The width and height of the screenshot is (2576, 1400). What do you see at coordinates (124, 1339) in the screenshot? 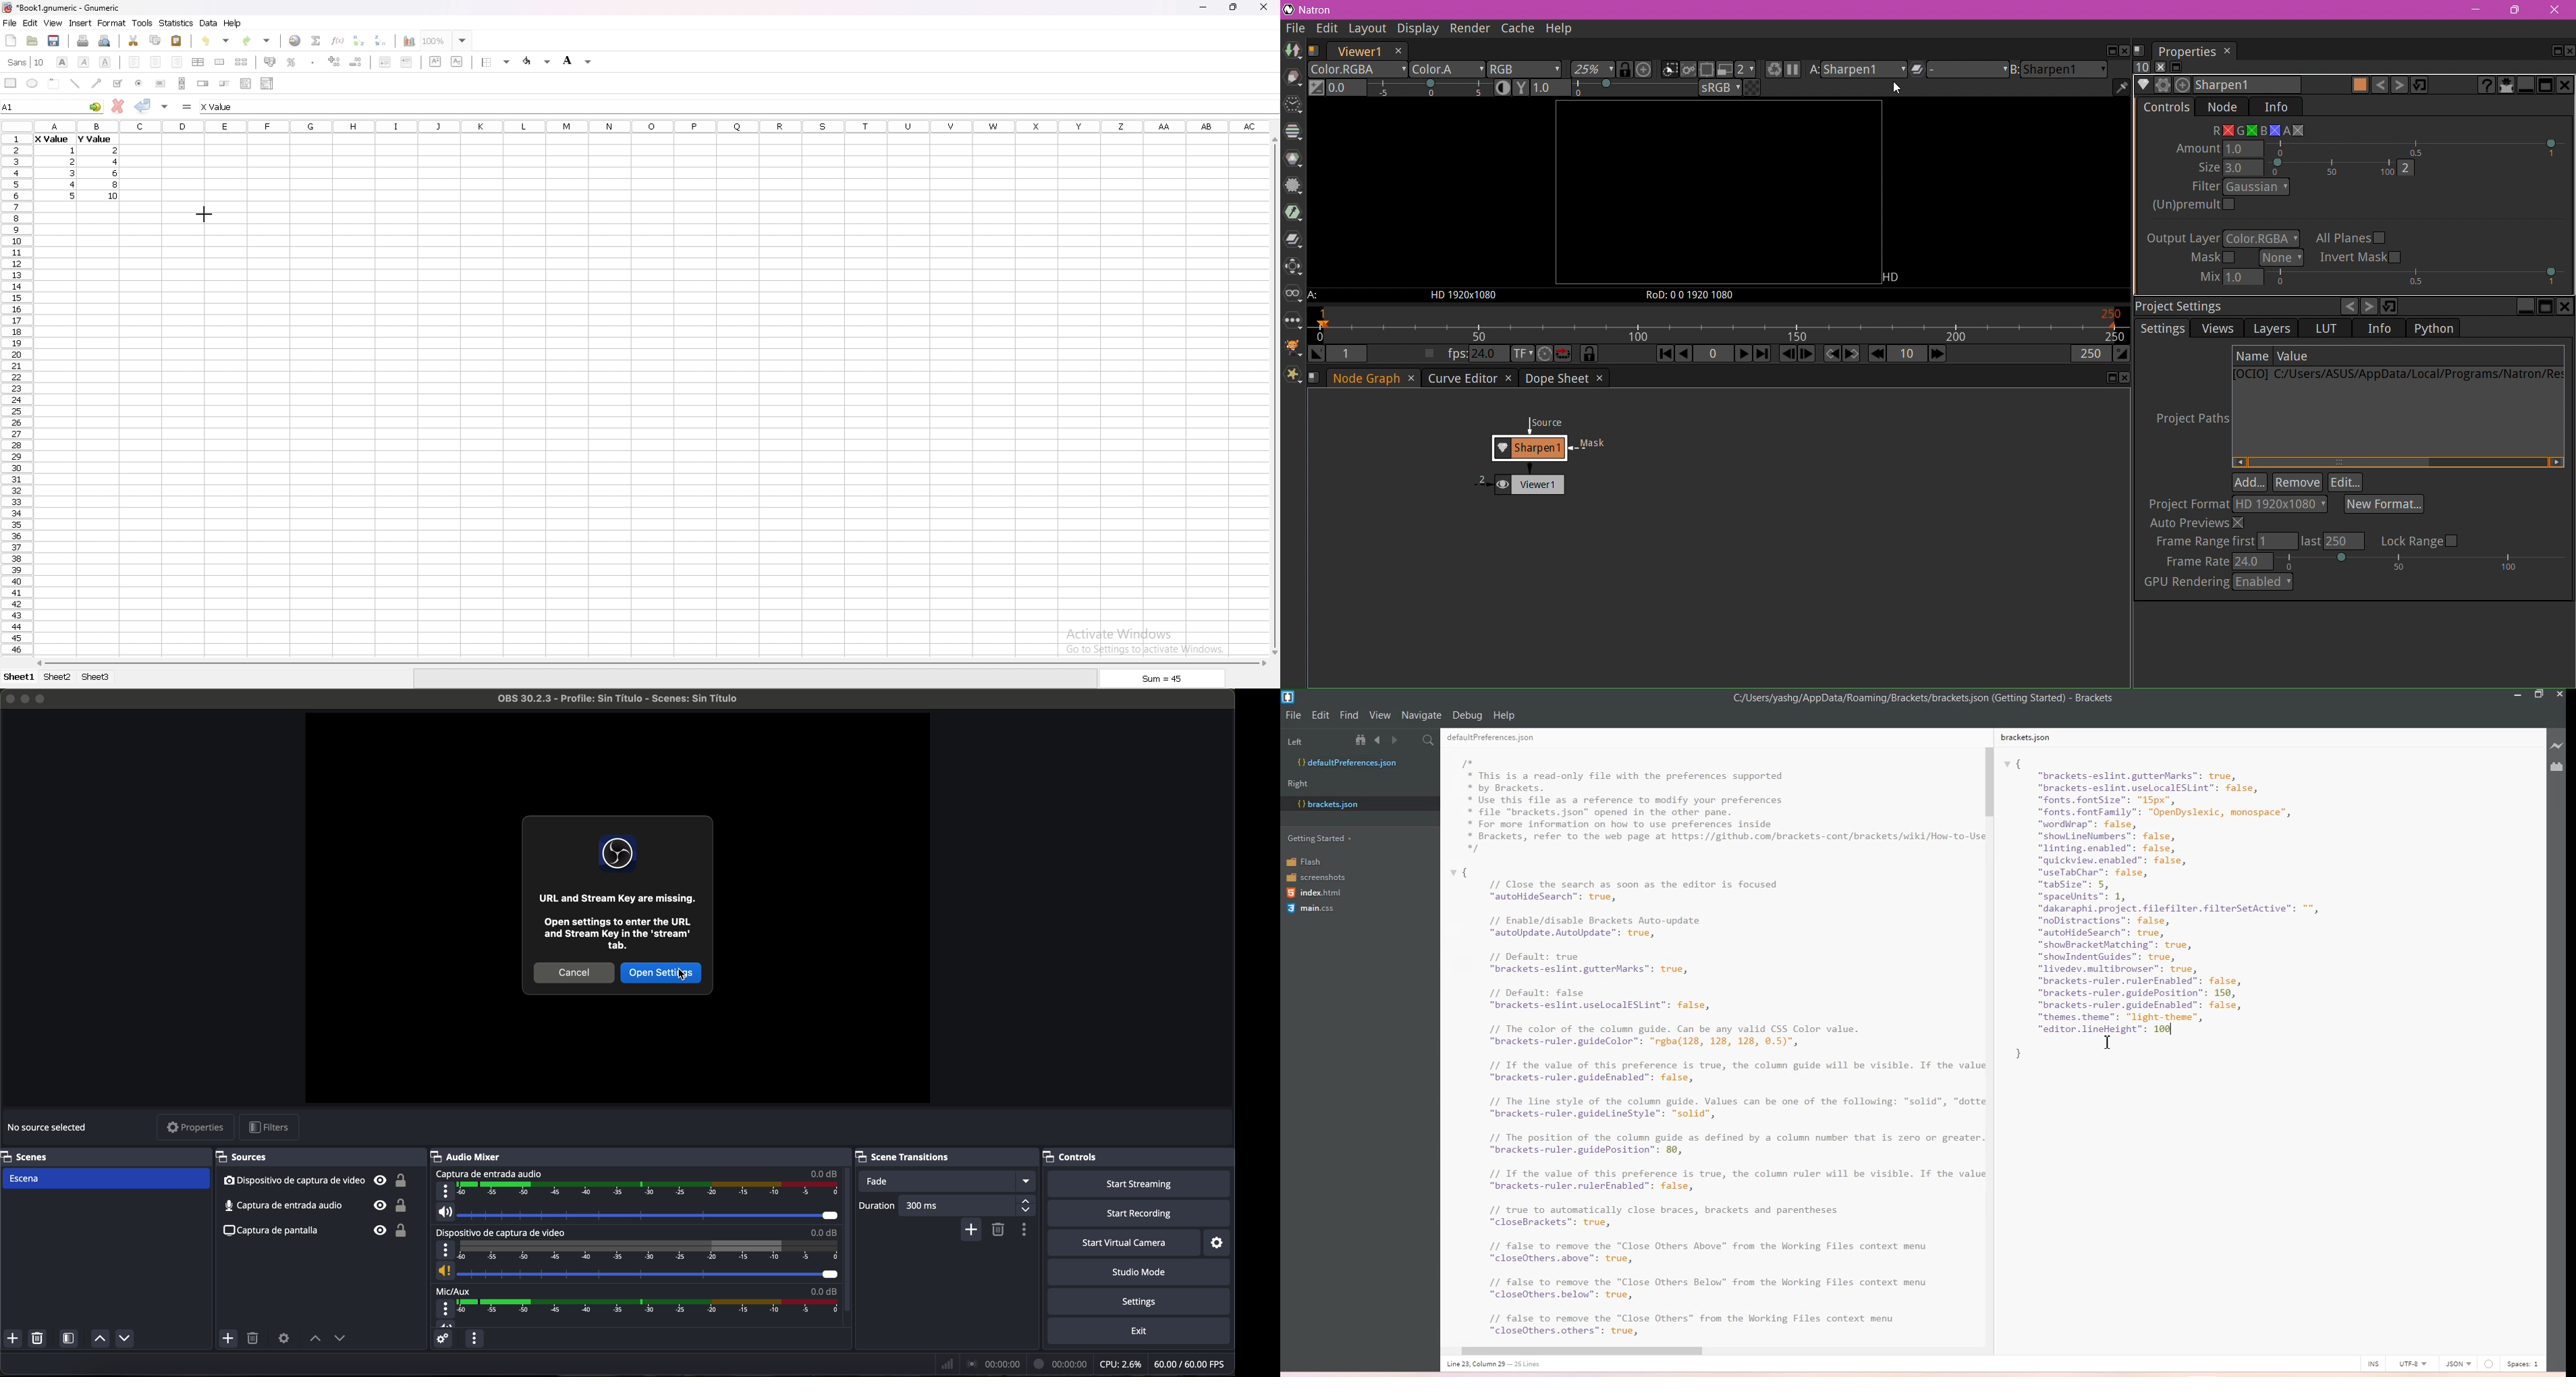
I see `move source down` at bounding box center [124, 1339].